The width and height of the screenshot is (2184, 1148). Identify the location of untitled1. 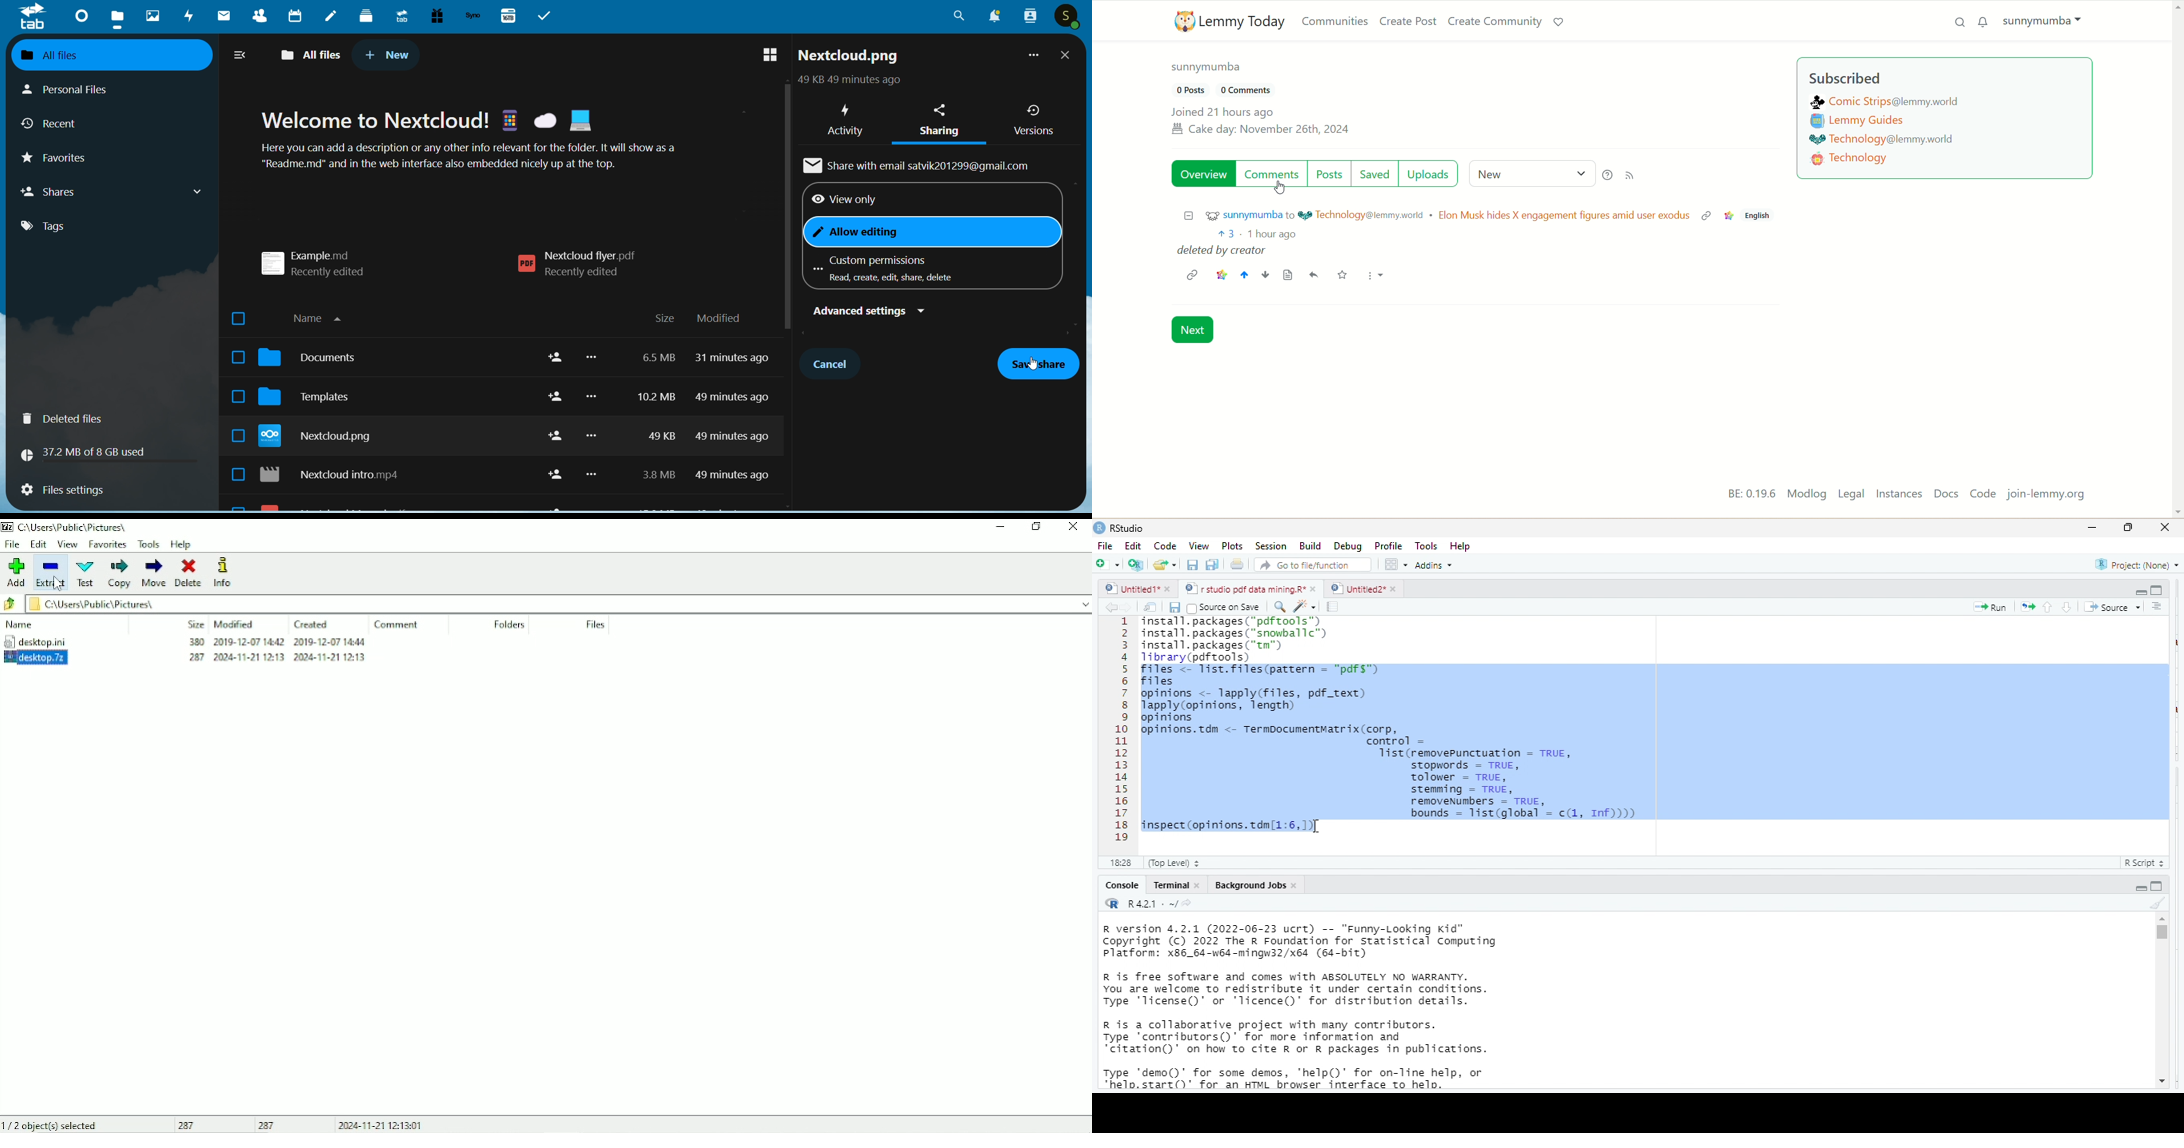
(1130, 589).